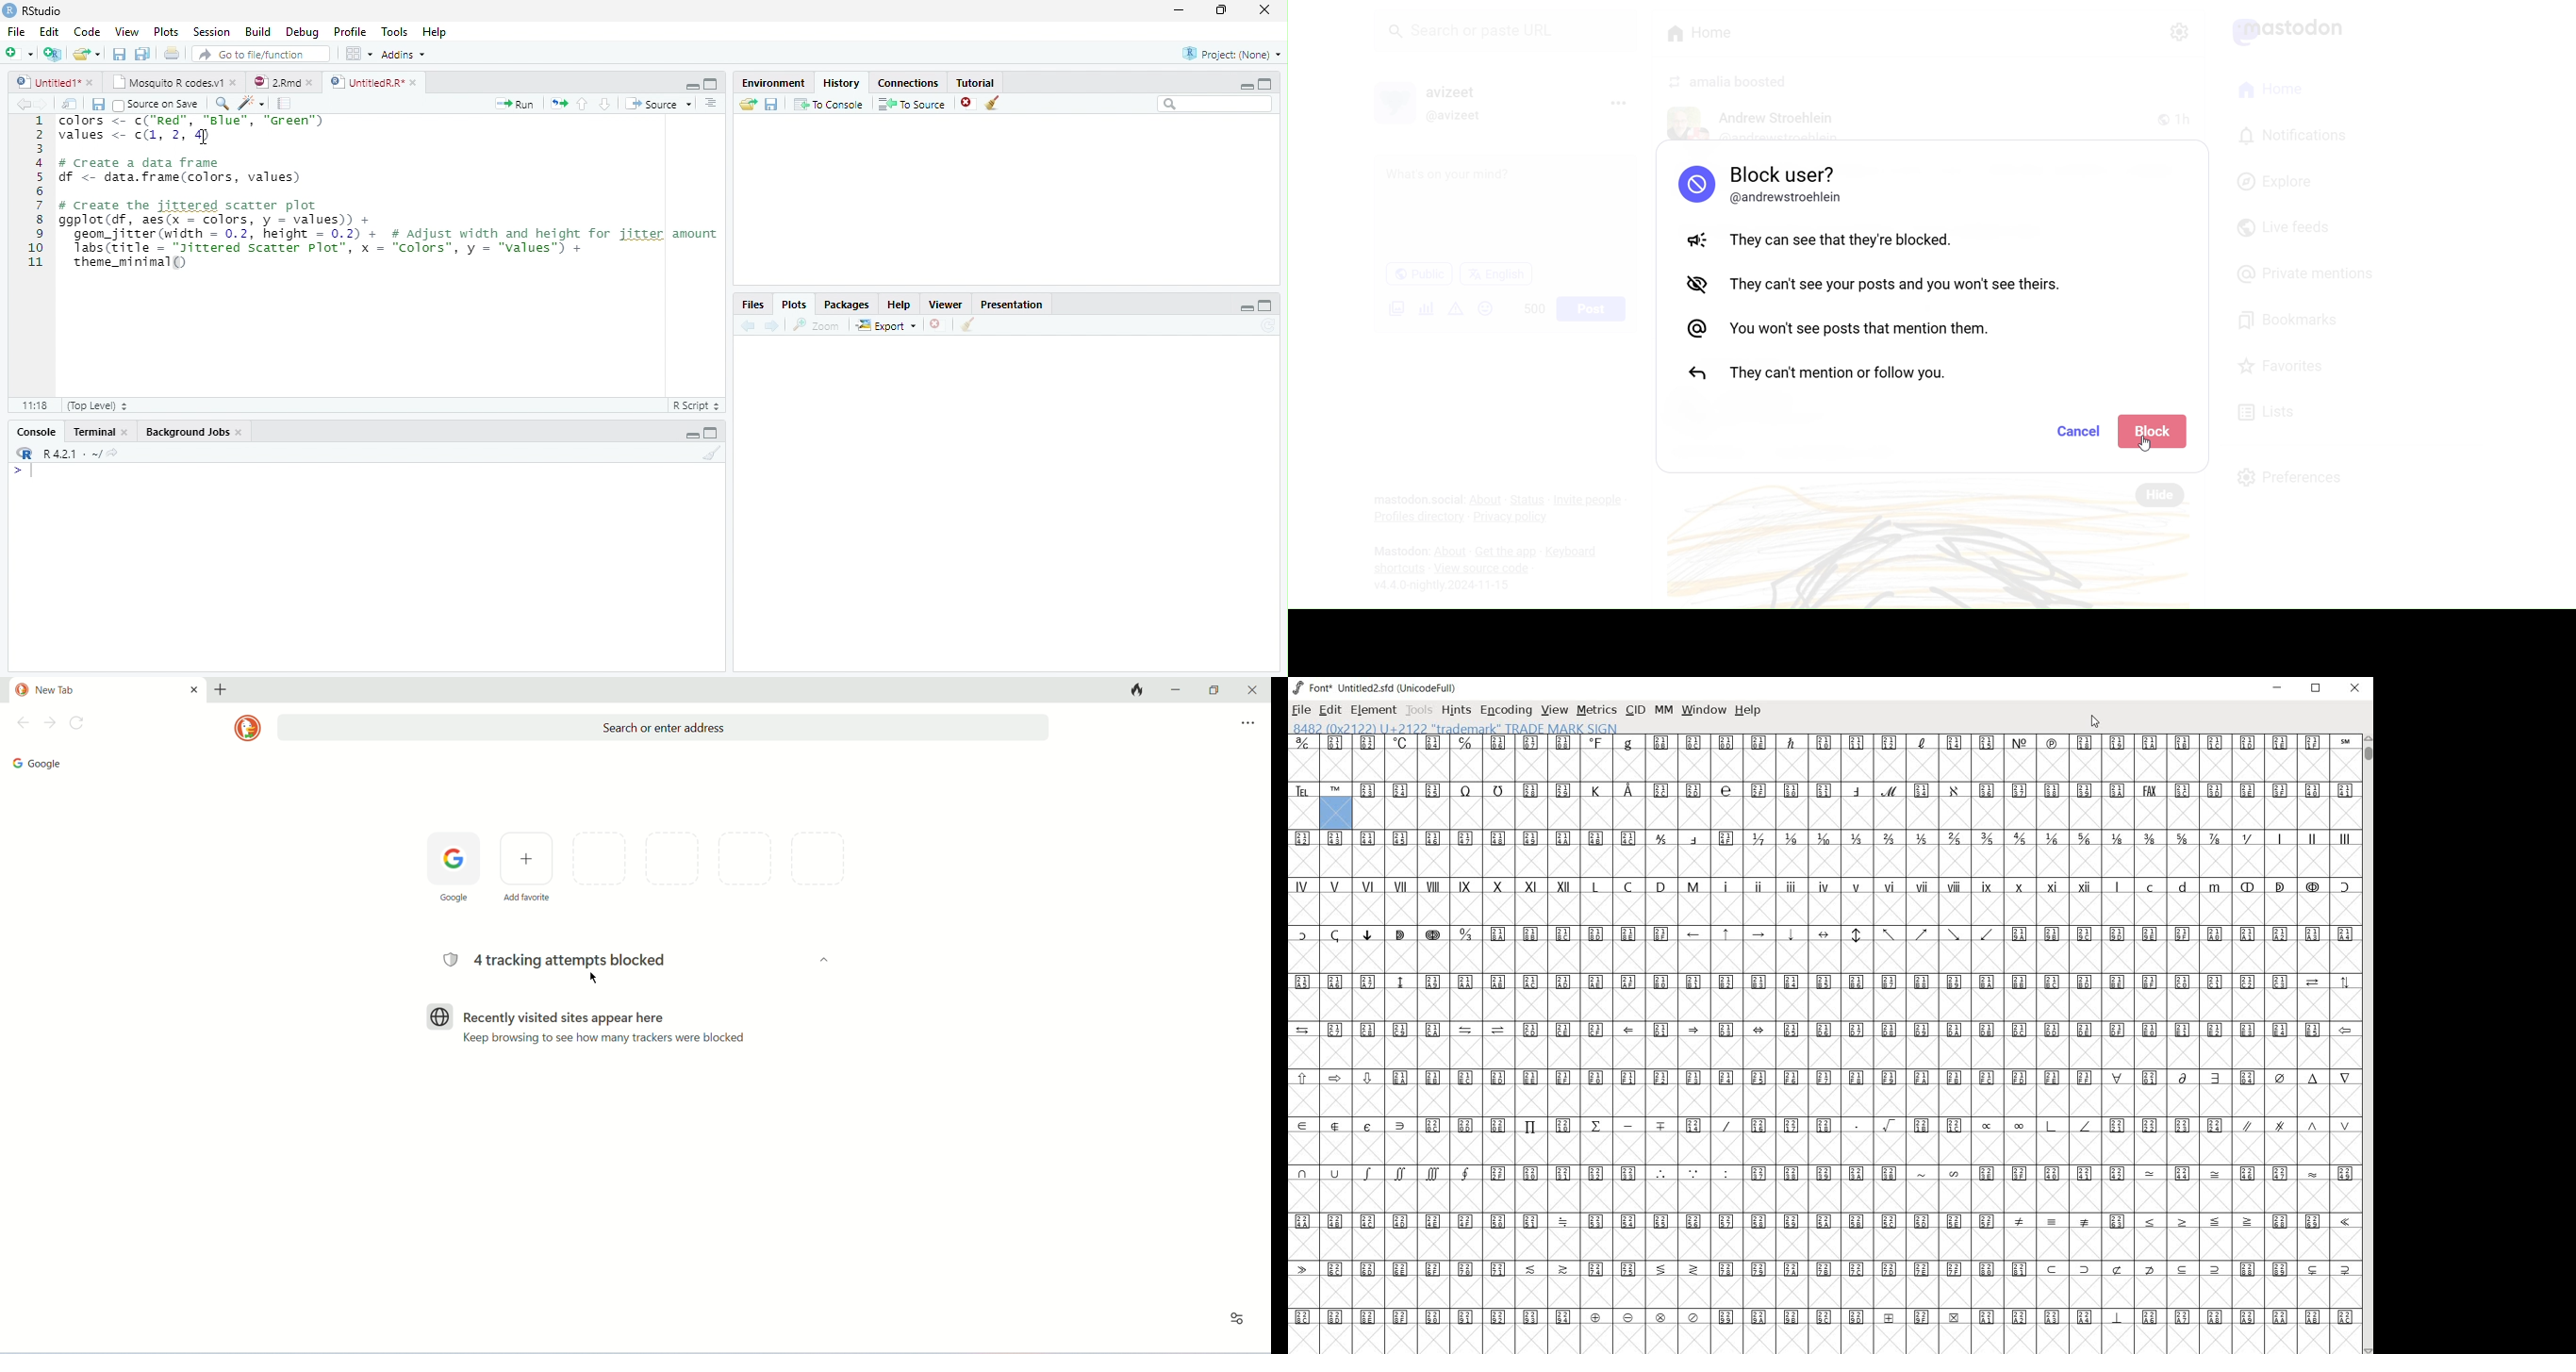 Image resolution: width=2576 pixels, height=1372 pixels. I want to click on RStudio, so click(33, 11).